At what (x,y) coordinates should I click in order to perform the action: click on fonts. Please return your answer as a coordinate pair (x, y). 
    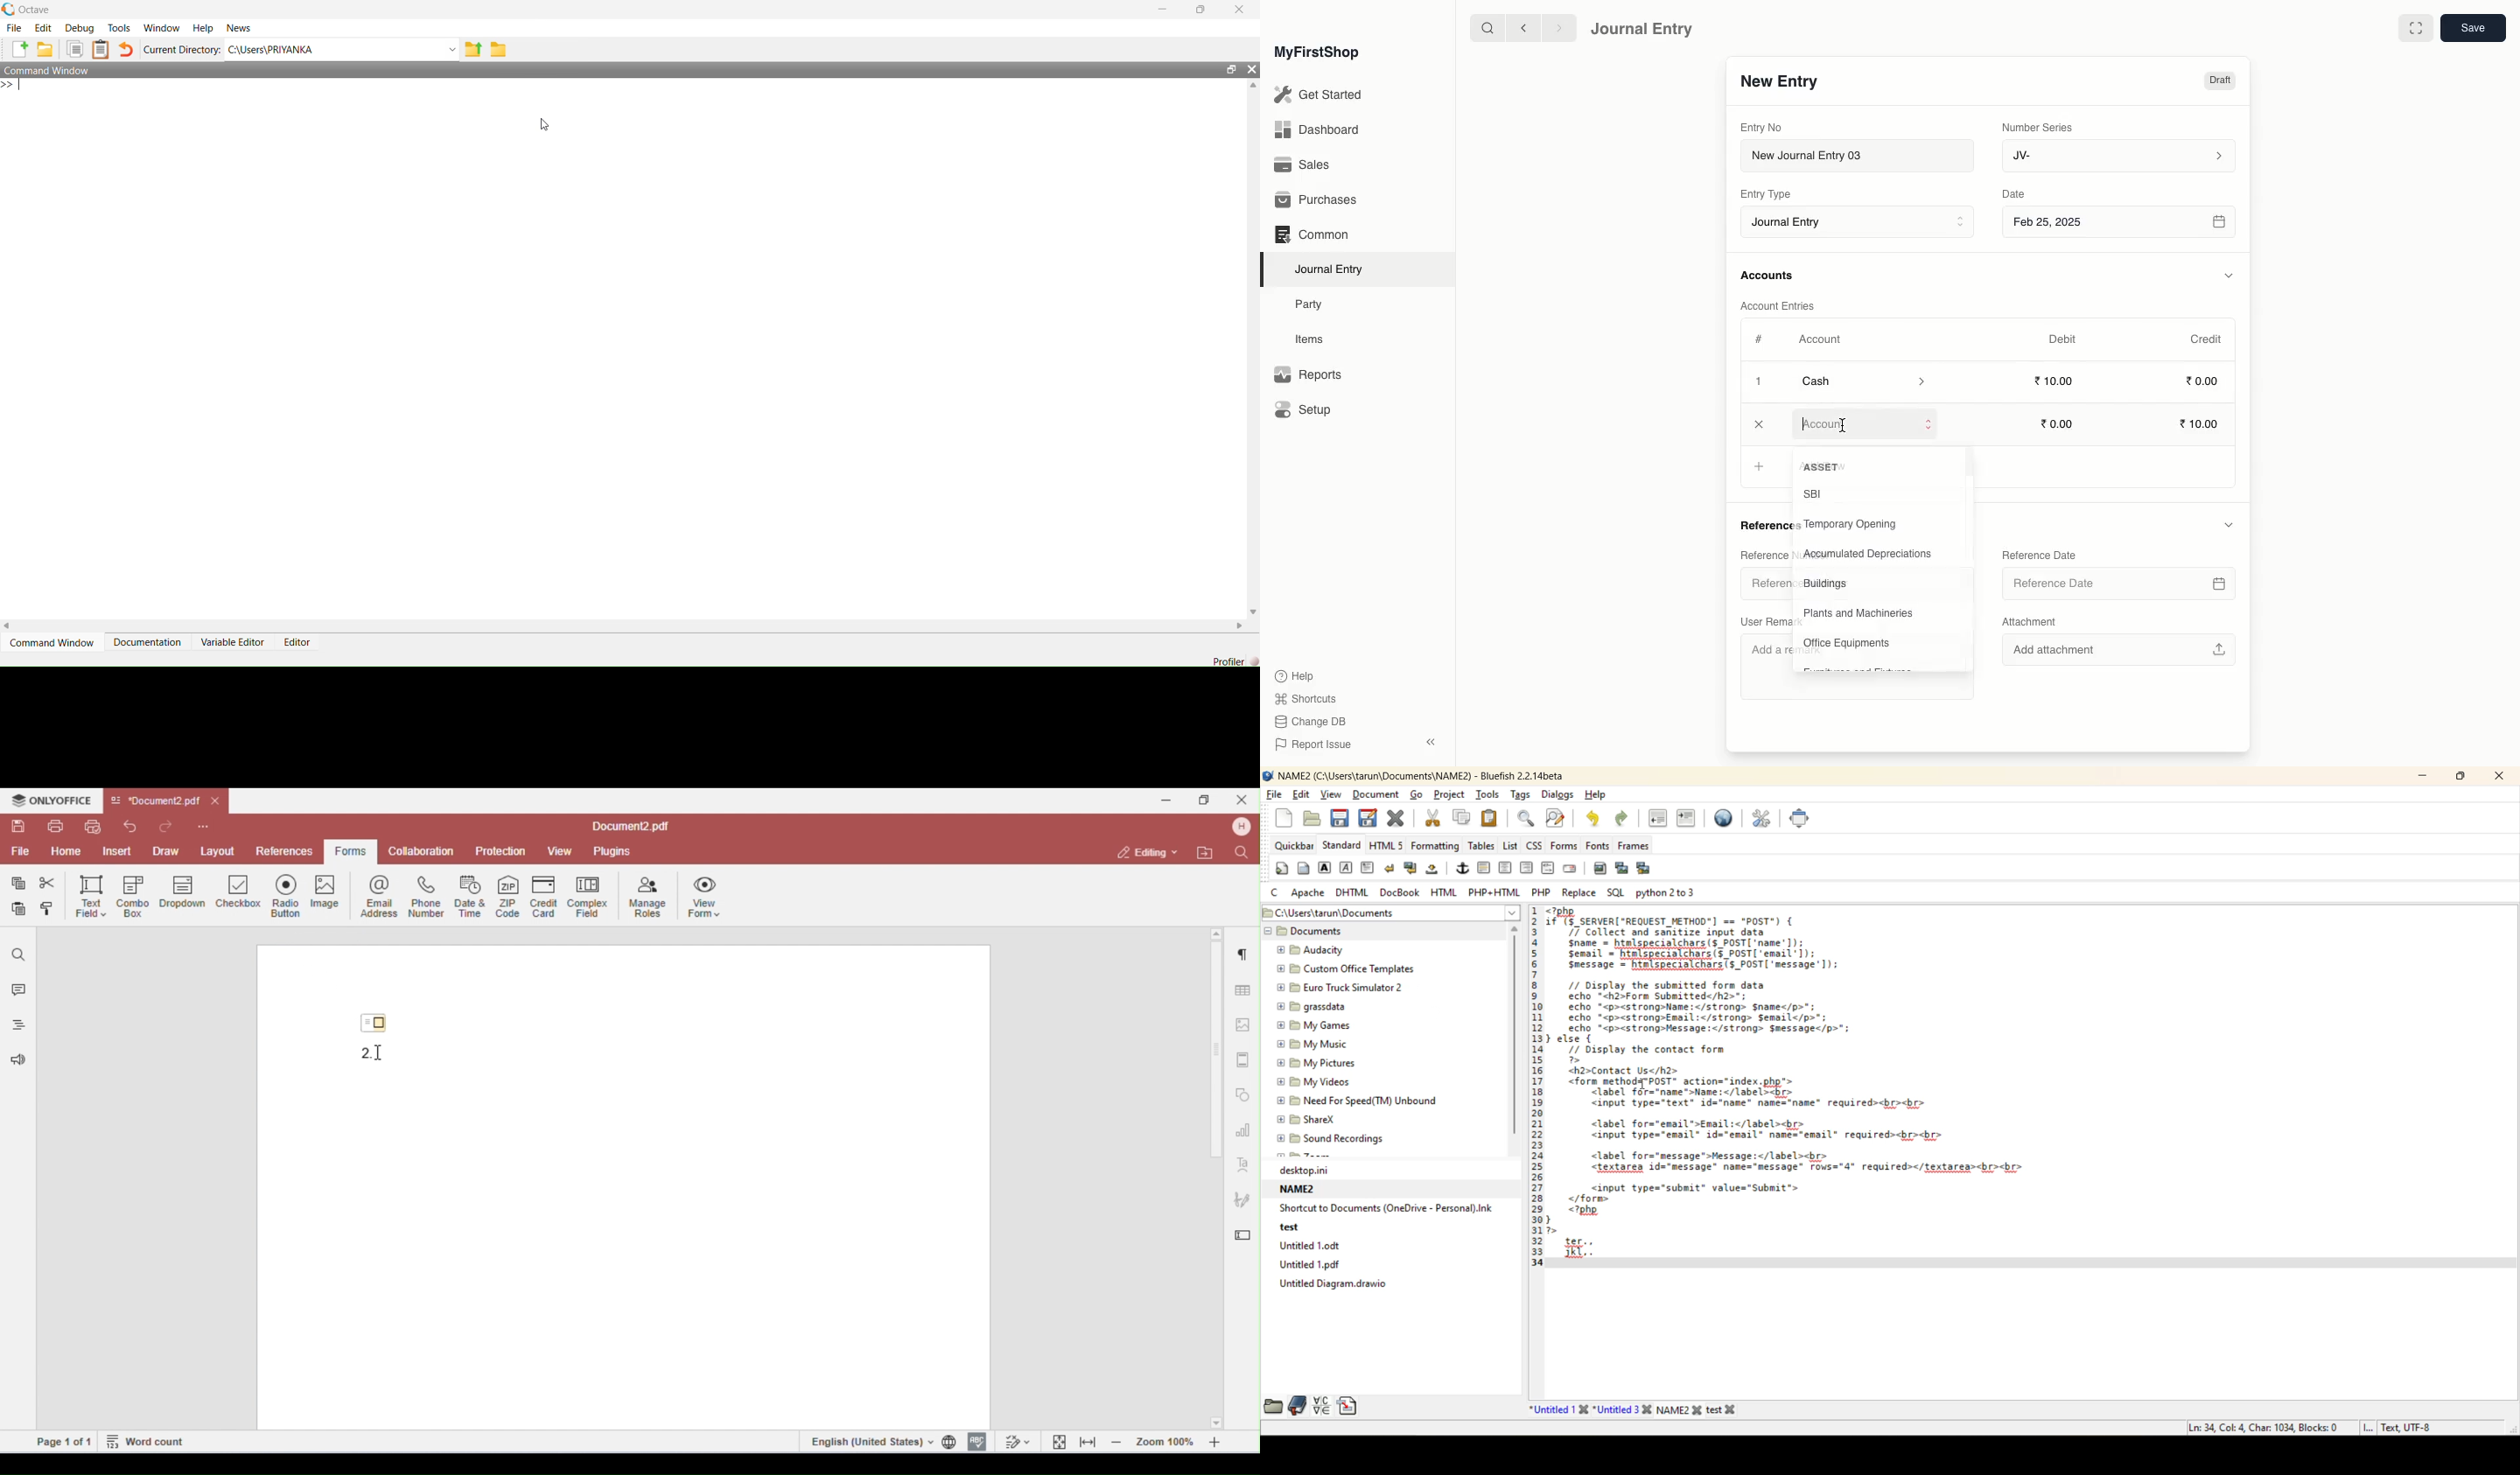
    Looking at the image, I should click on (1593, 845).